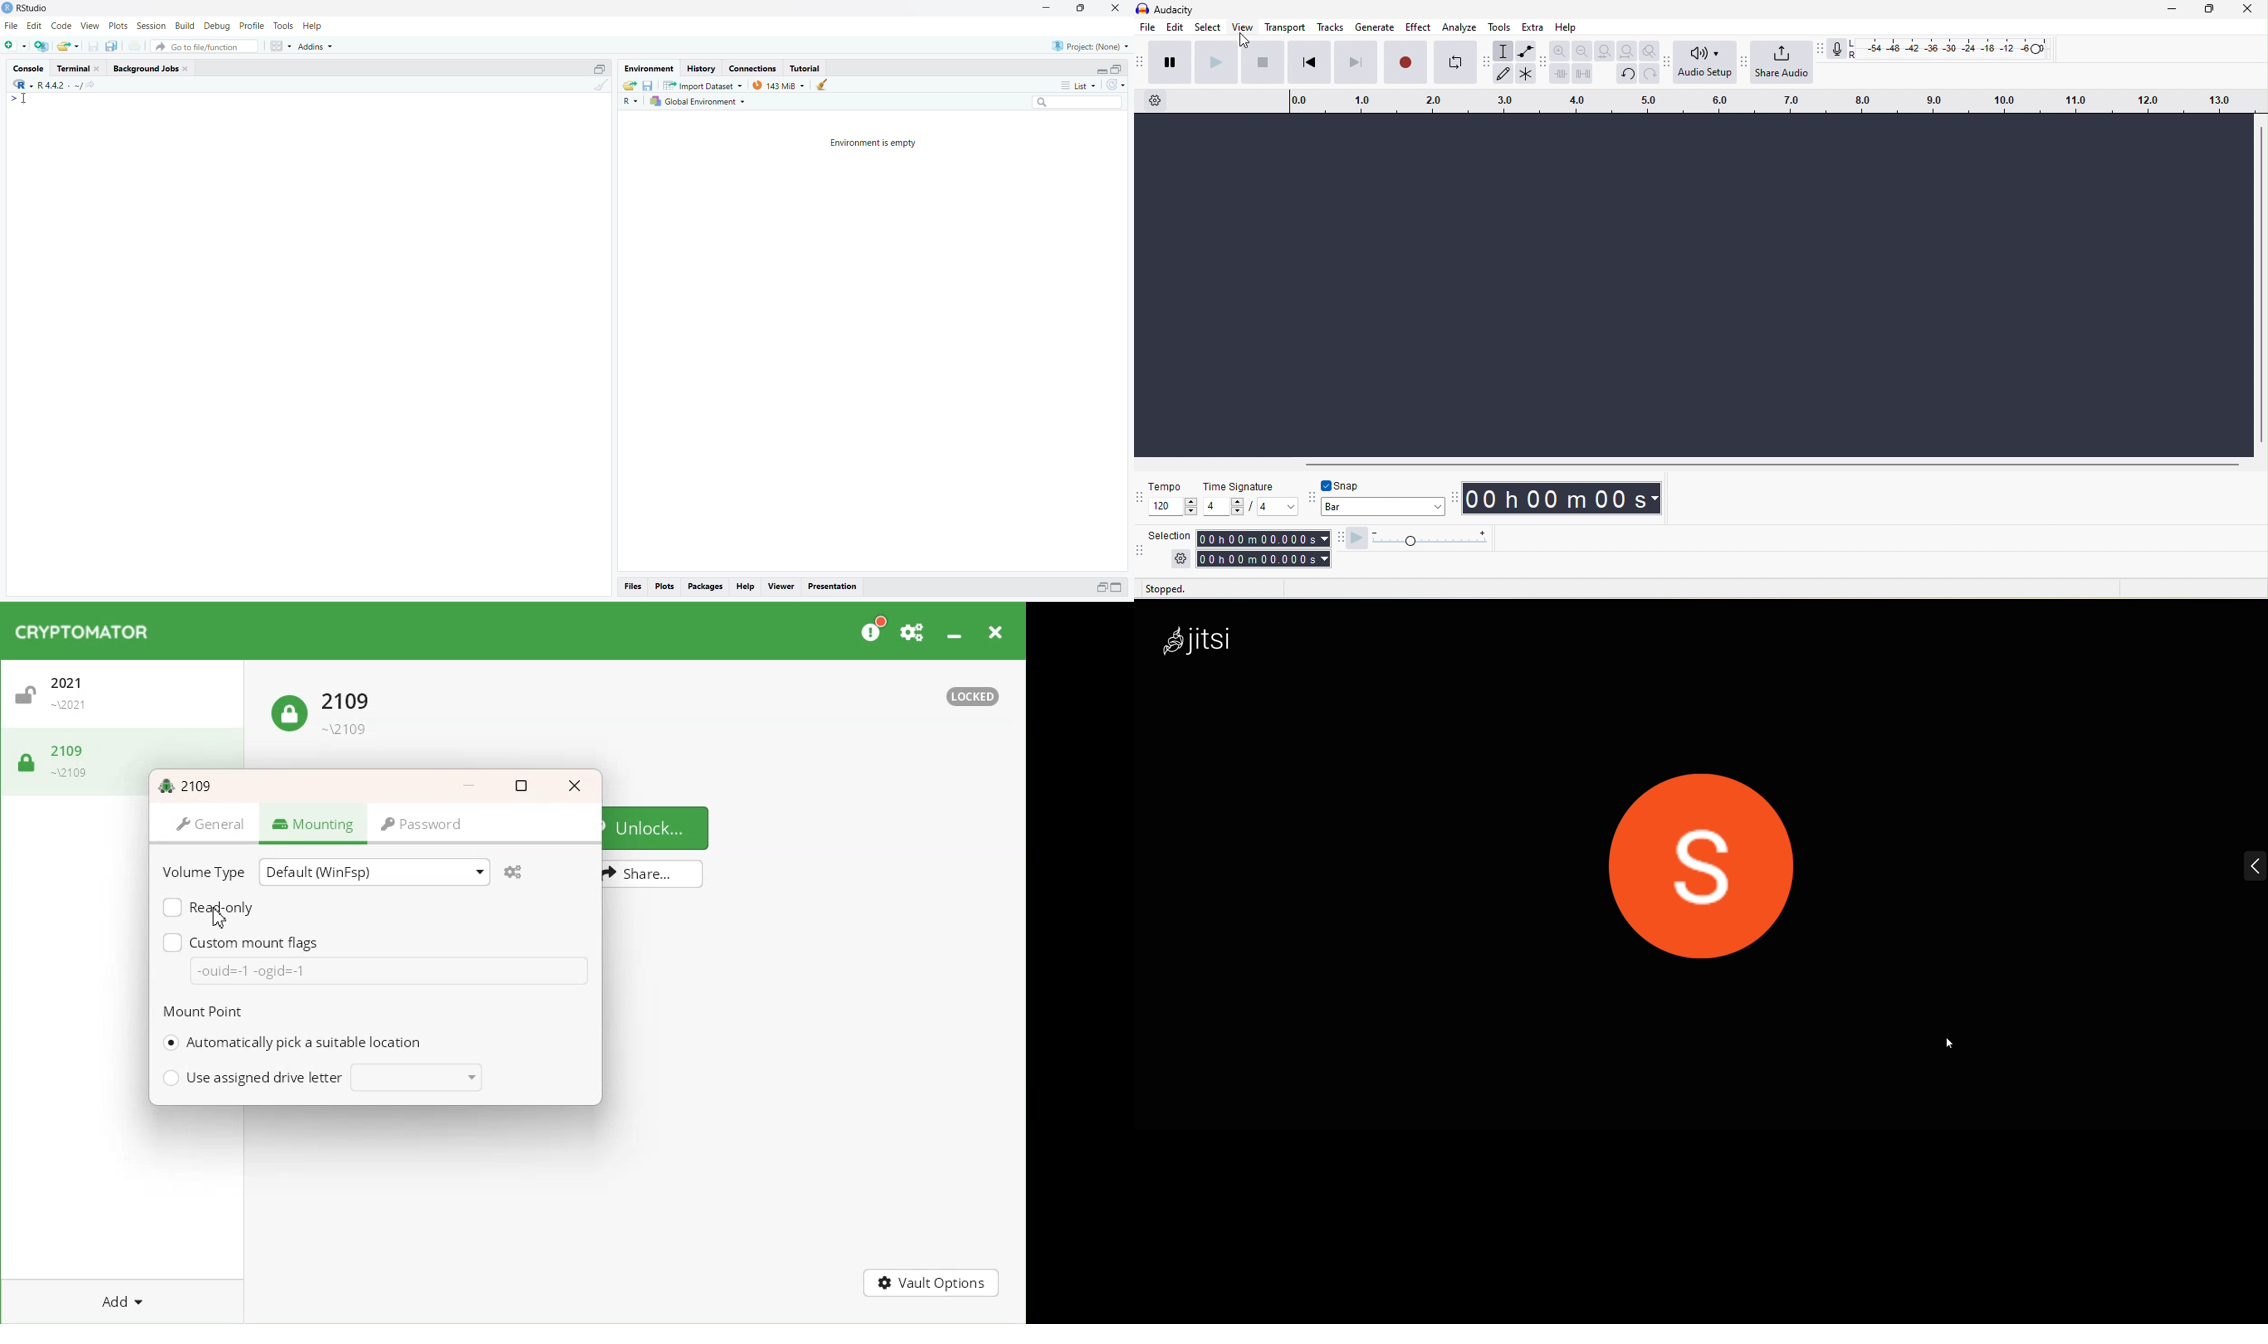 This screenshot has height=1344, width=2268. I want to click on maximize, so click(2209, 9).